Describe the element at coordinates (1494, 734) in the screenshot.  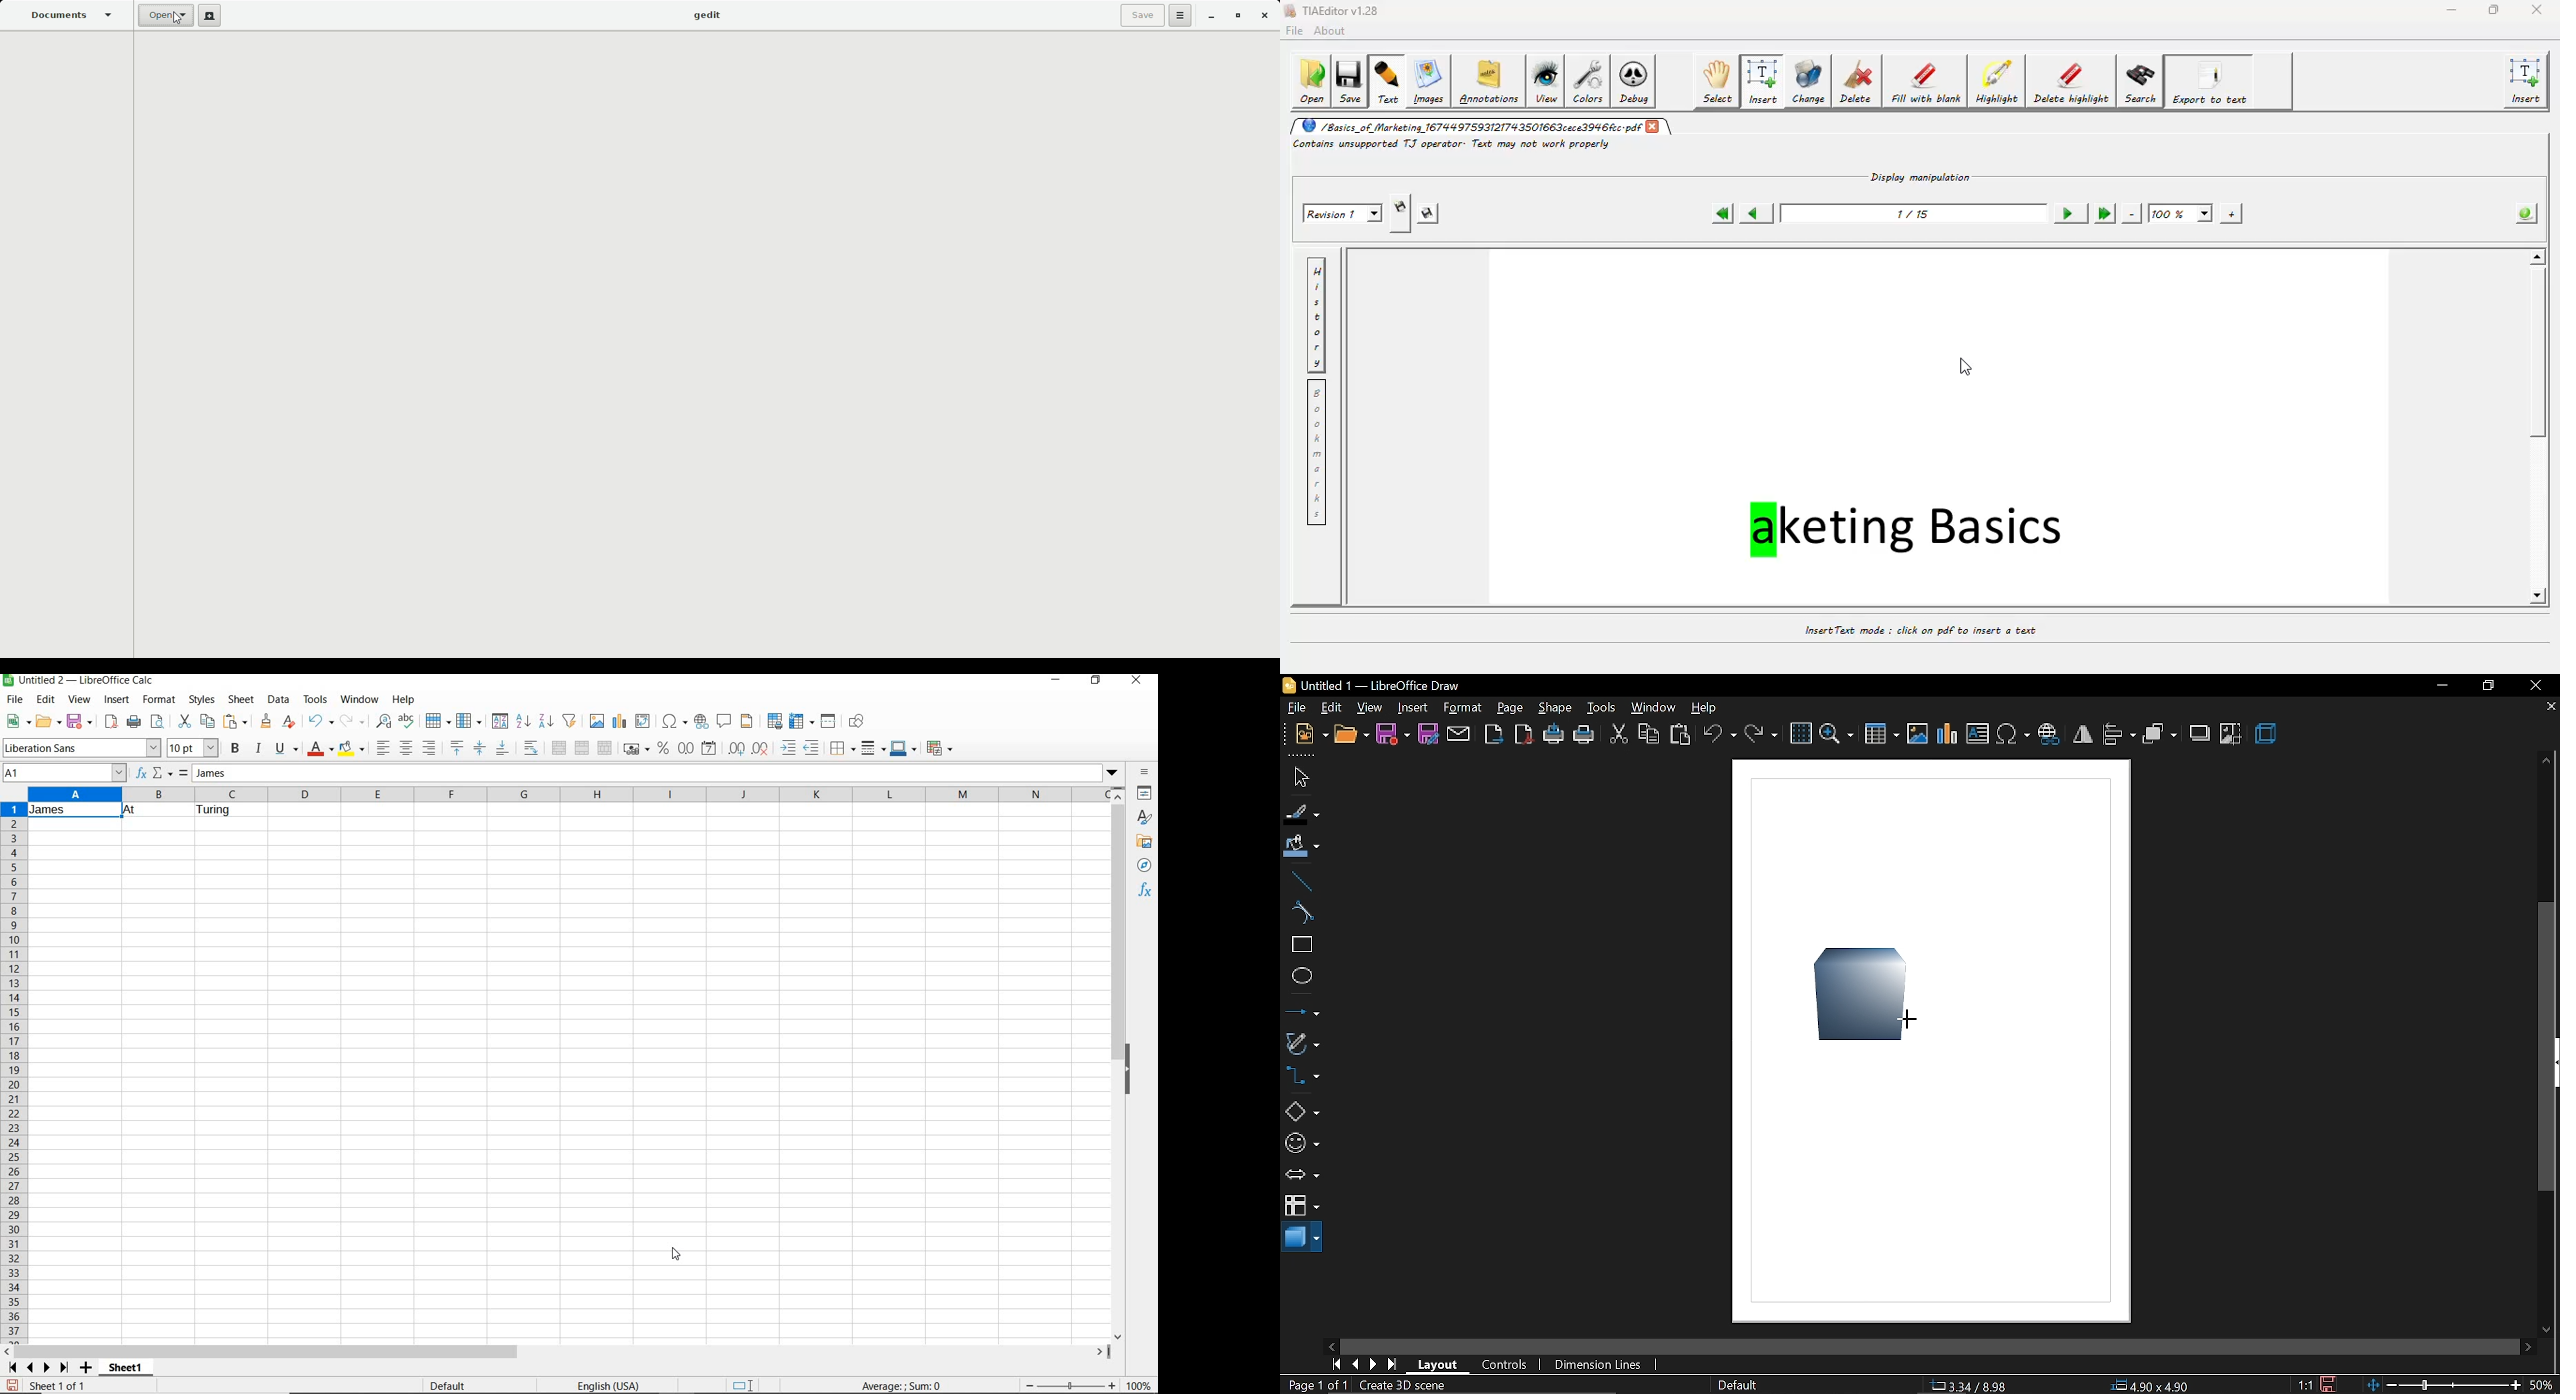
I see `export` at that location.